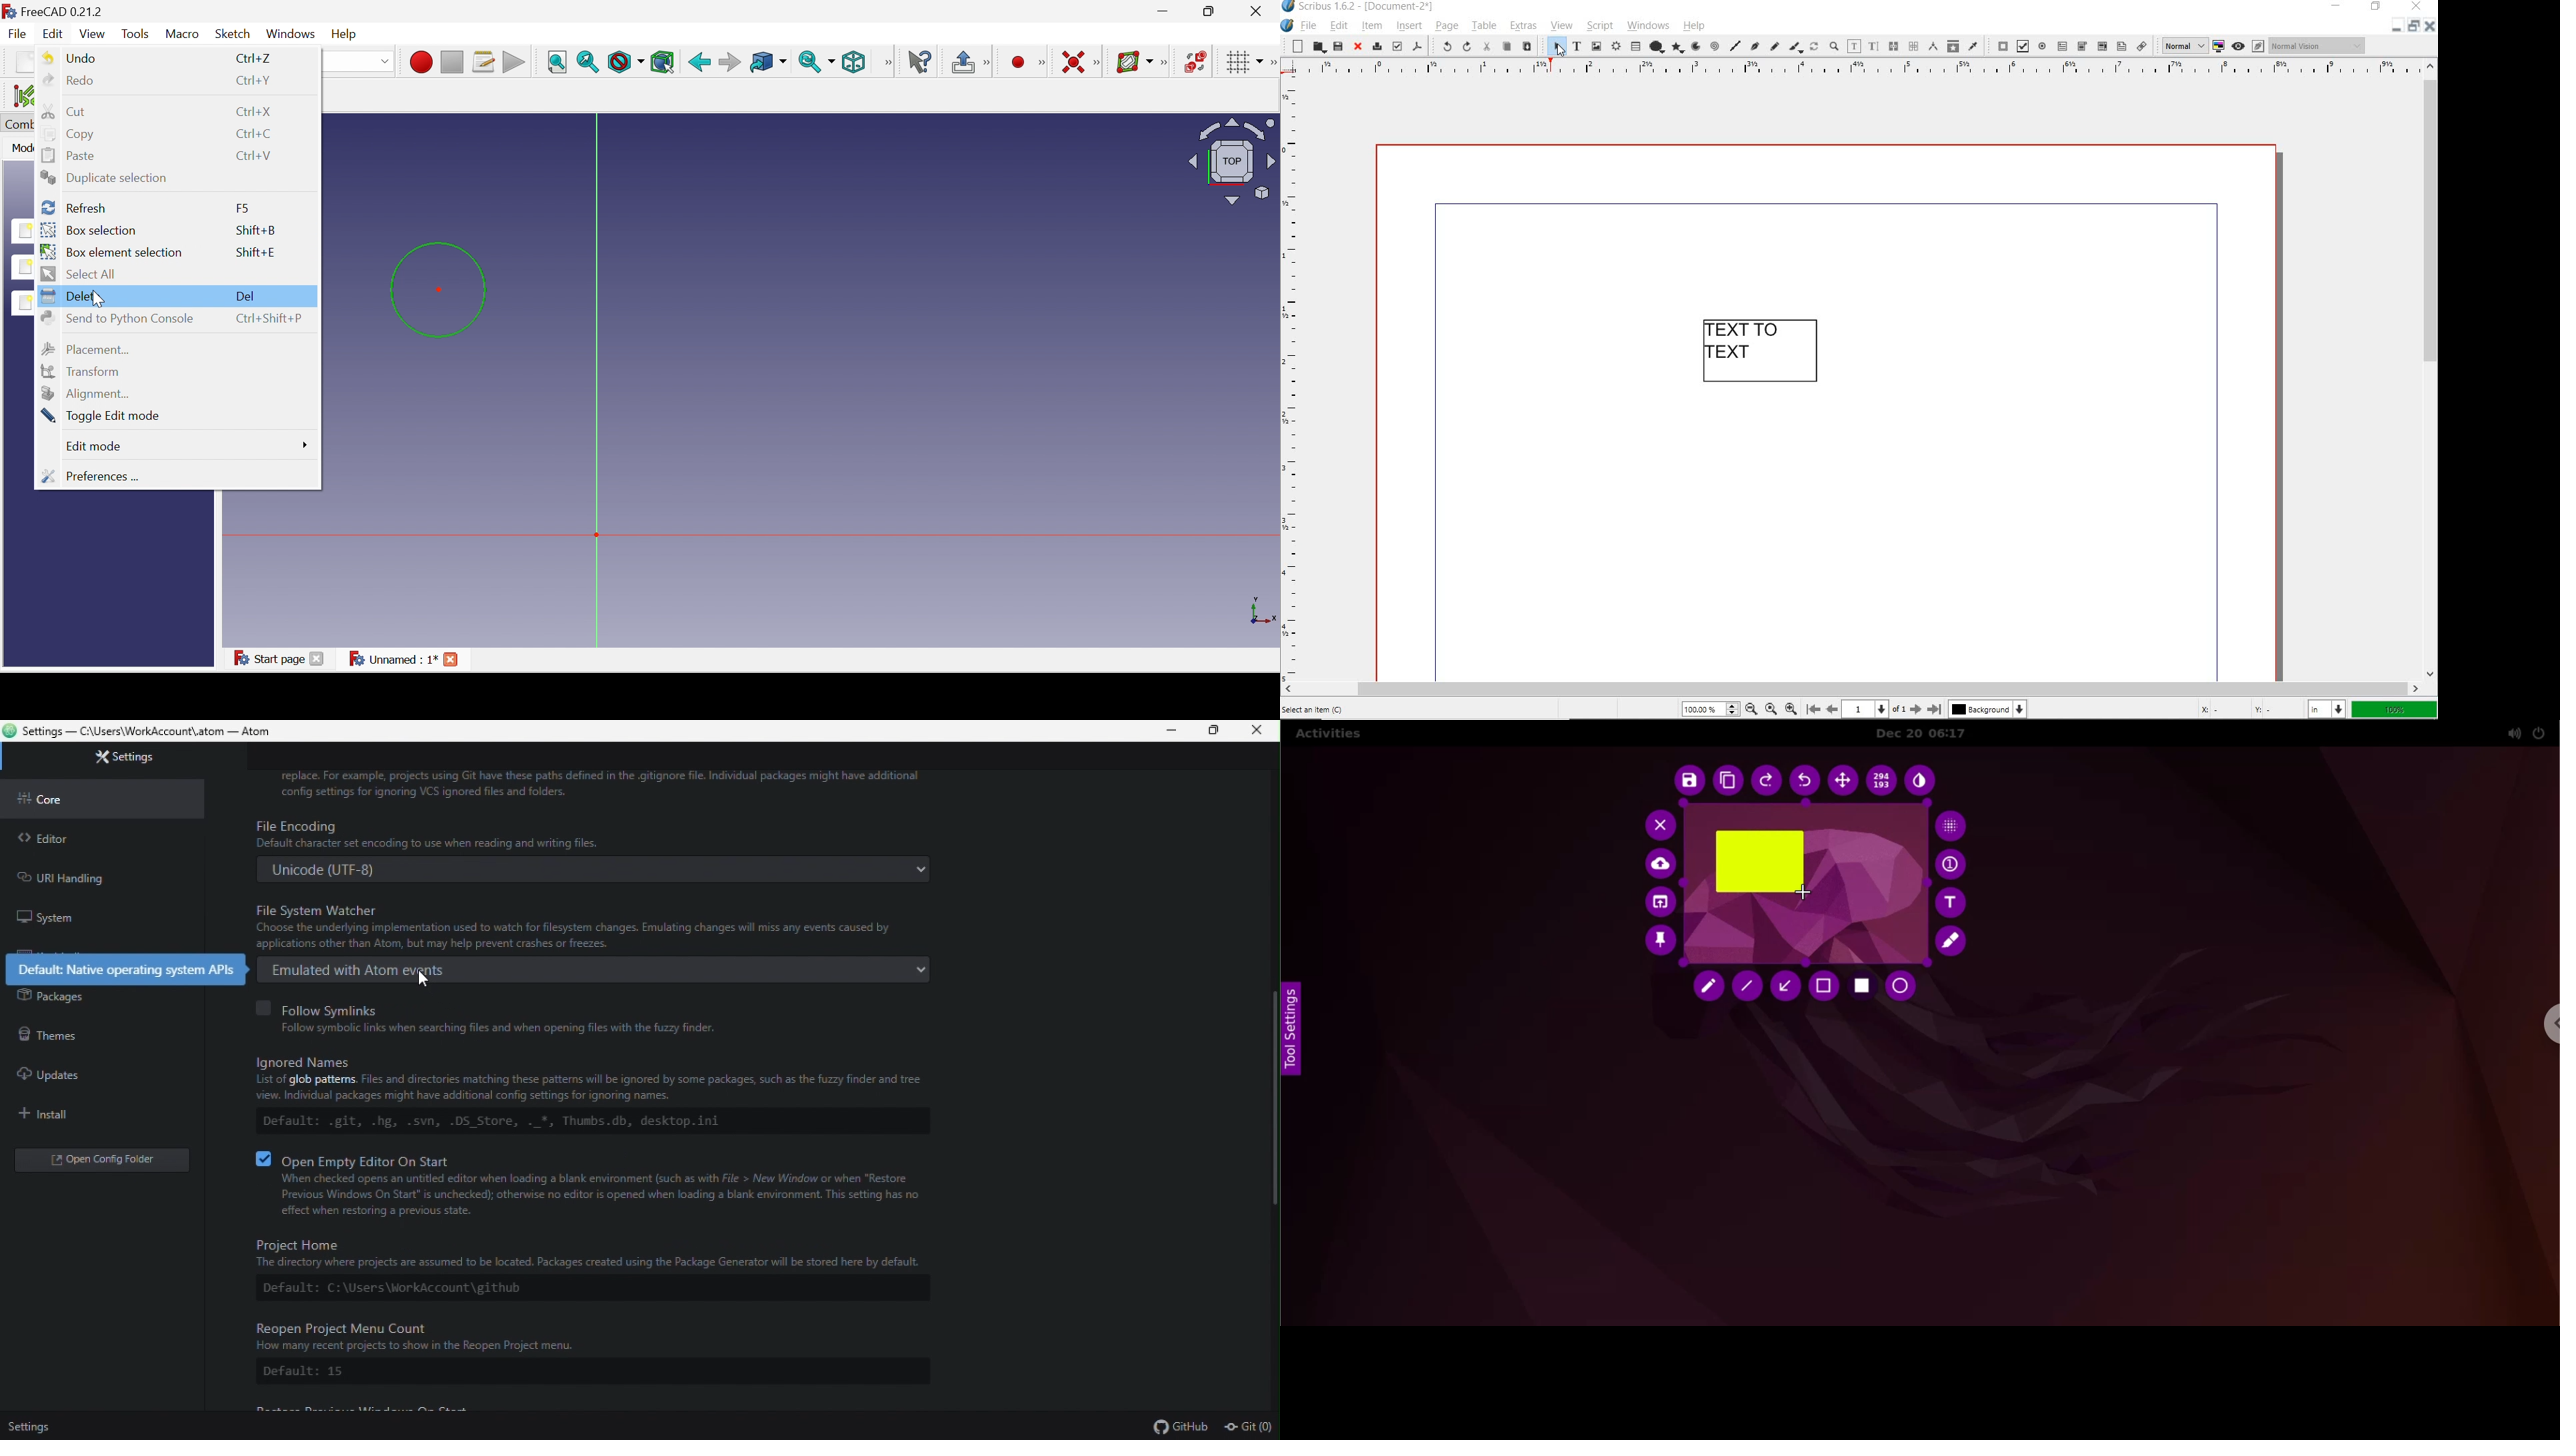 The width and height of the screenshot is (2576, 1456). Describe the element at coordinates (587, 61) in the screenshot. I see `Fit selection` at that location.